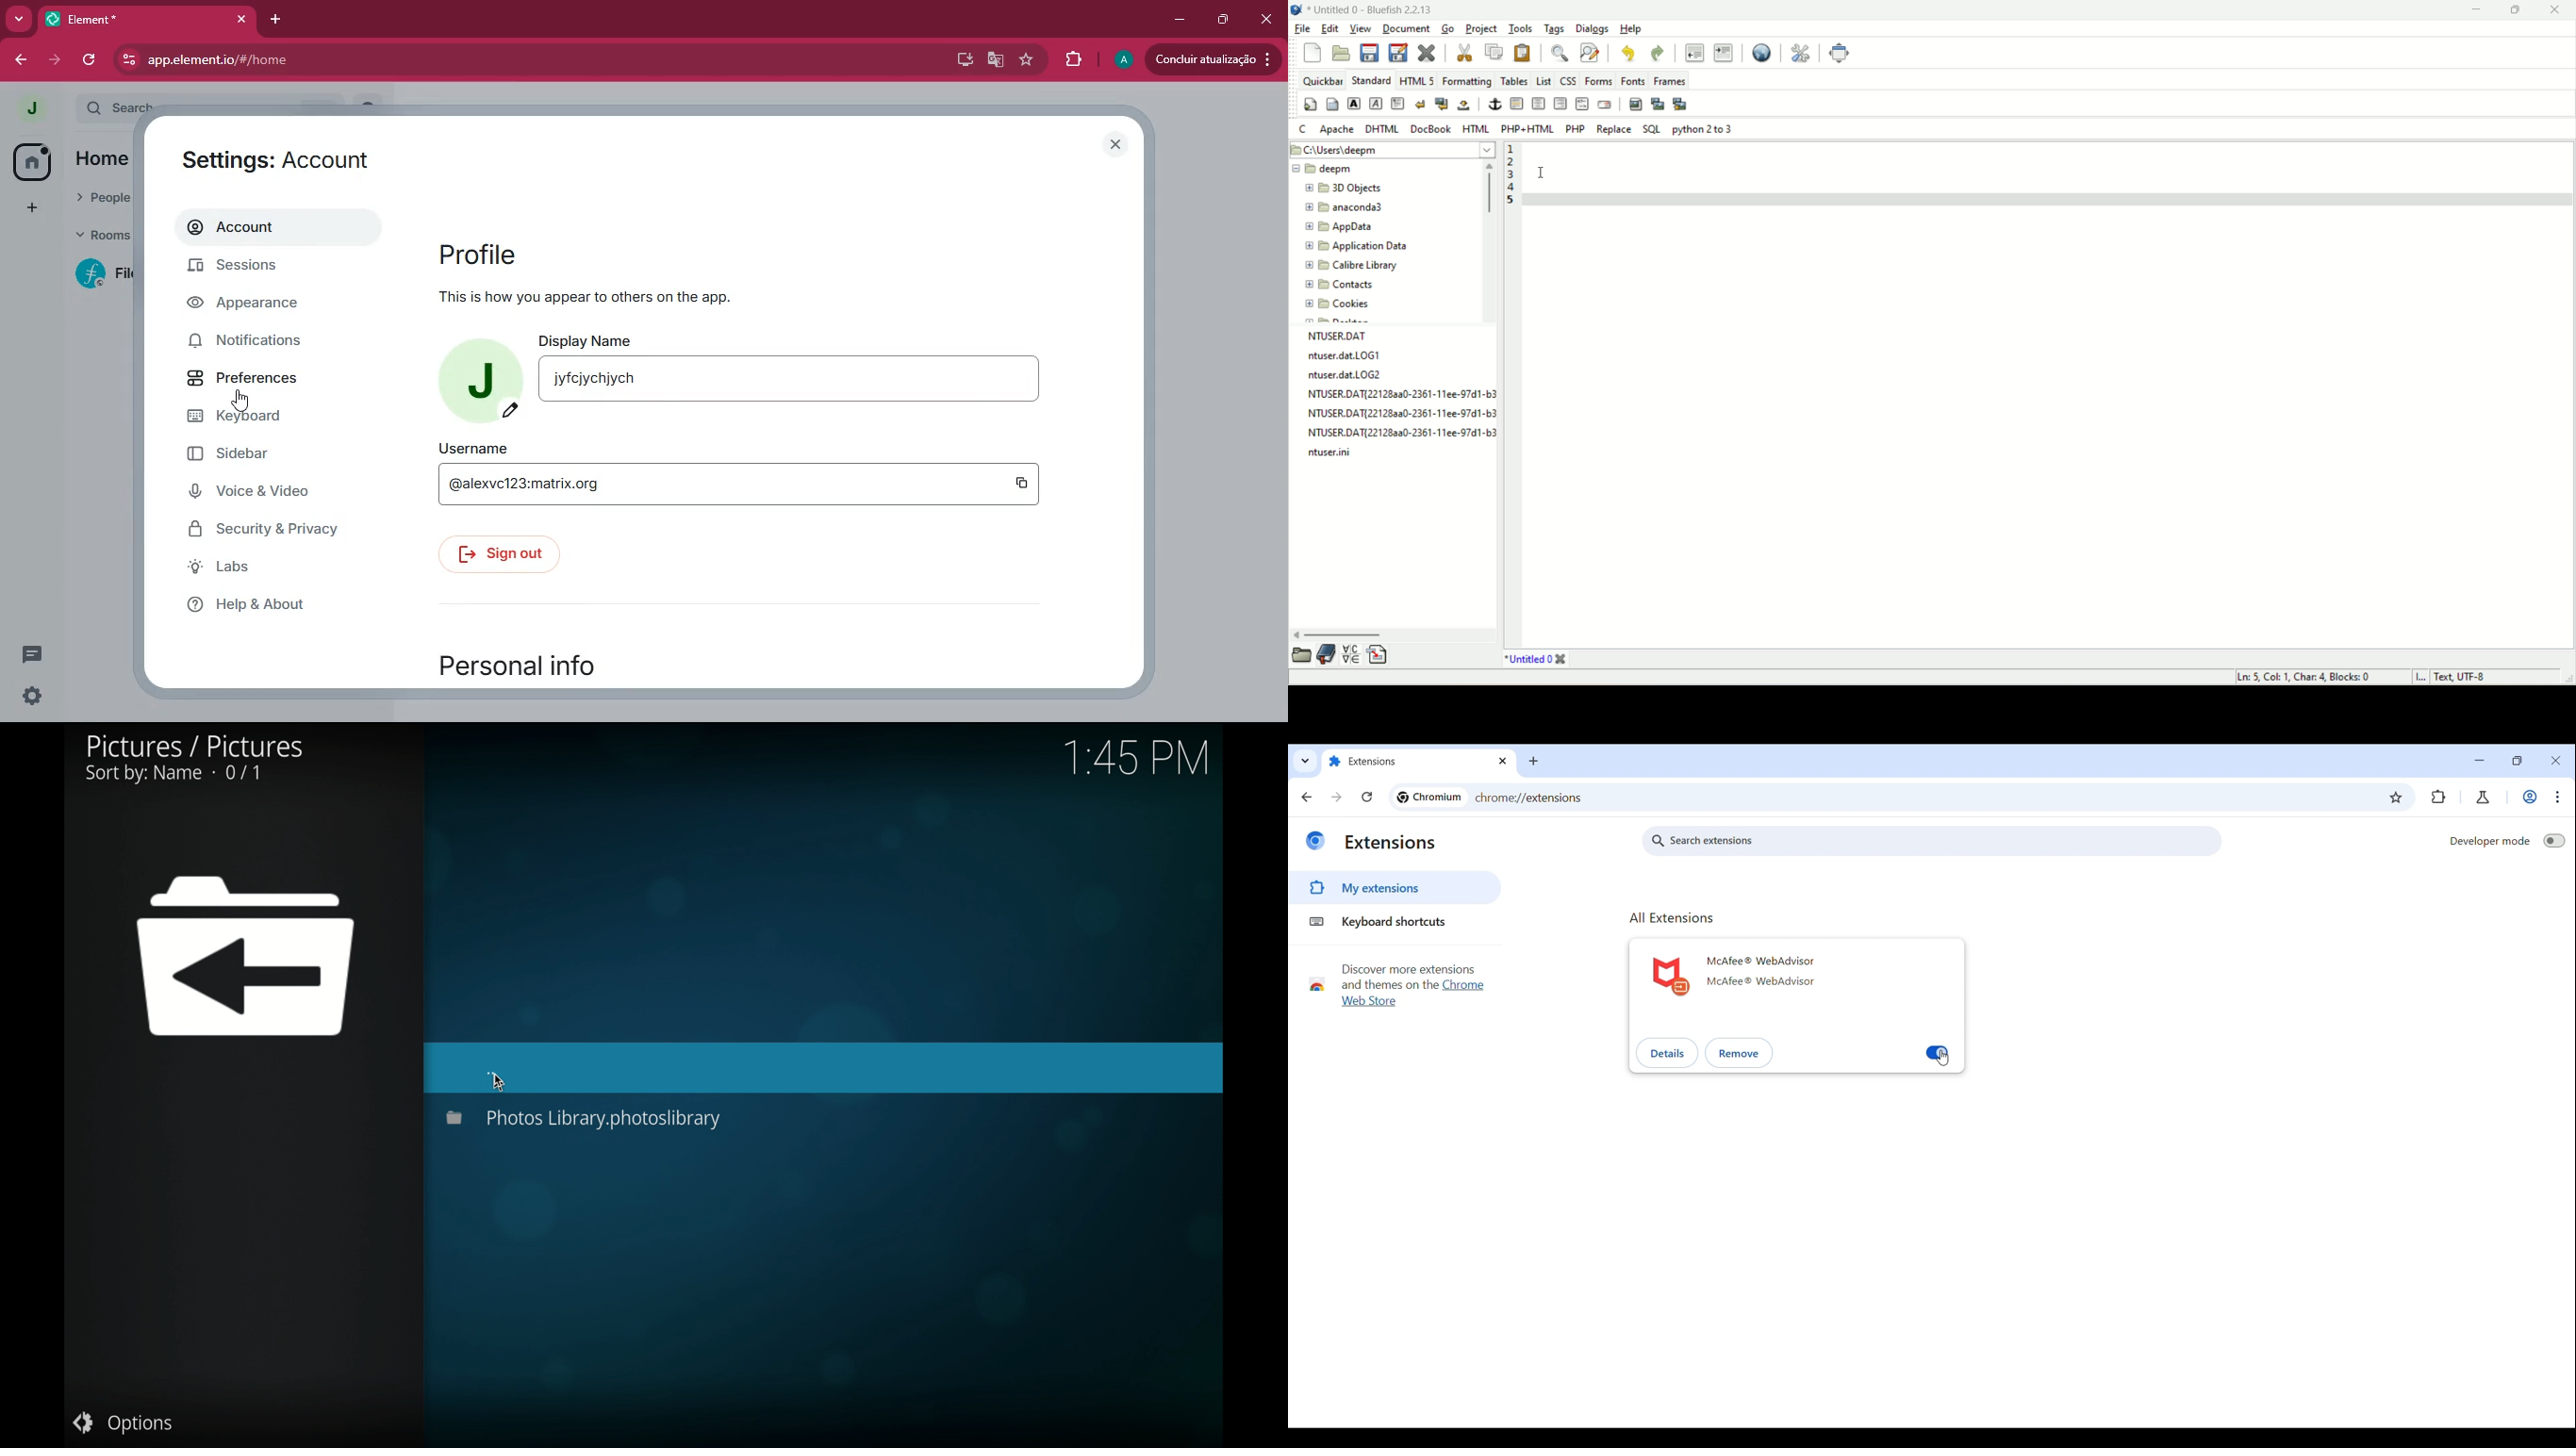 The image size is (2576, 1456). What do you see at coordinates (23, 108) in the screenshot?
I see `j` at bounding box center [23, 108].